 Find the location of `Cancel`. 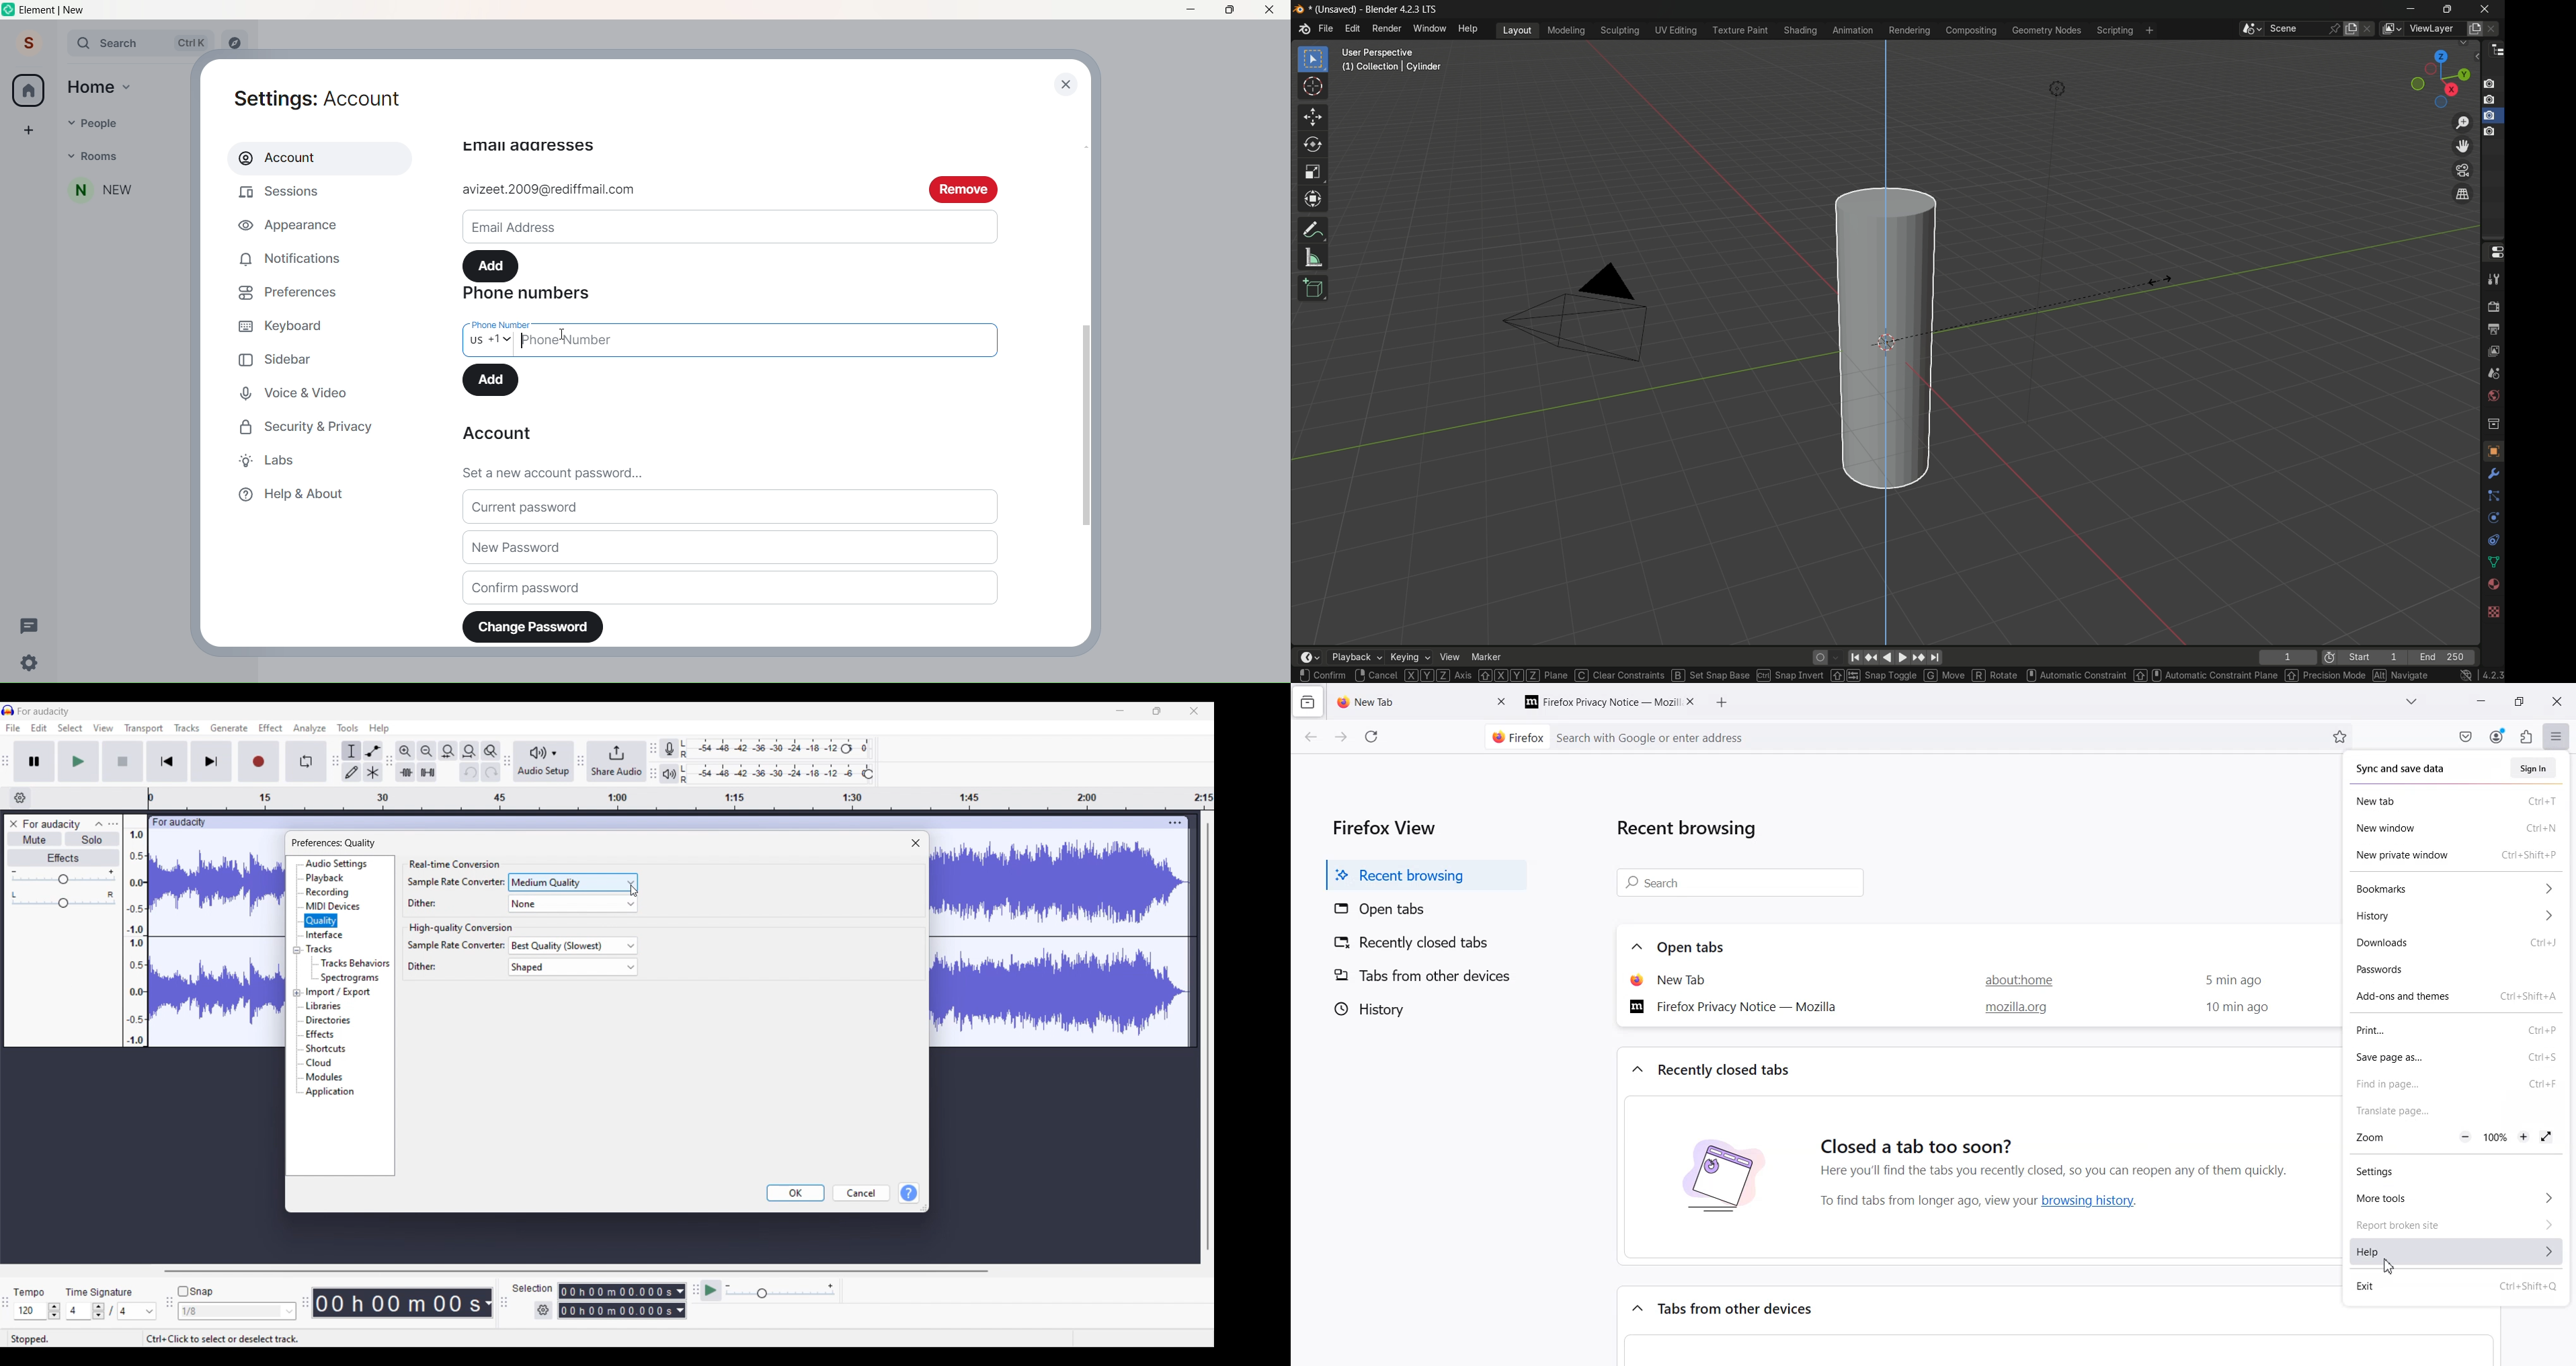

Cancel is located at coordinates (862, 1193).